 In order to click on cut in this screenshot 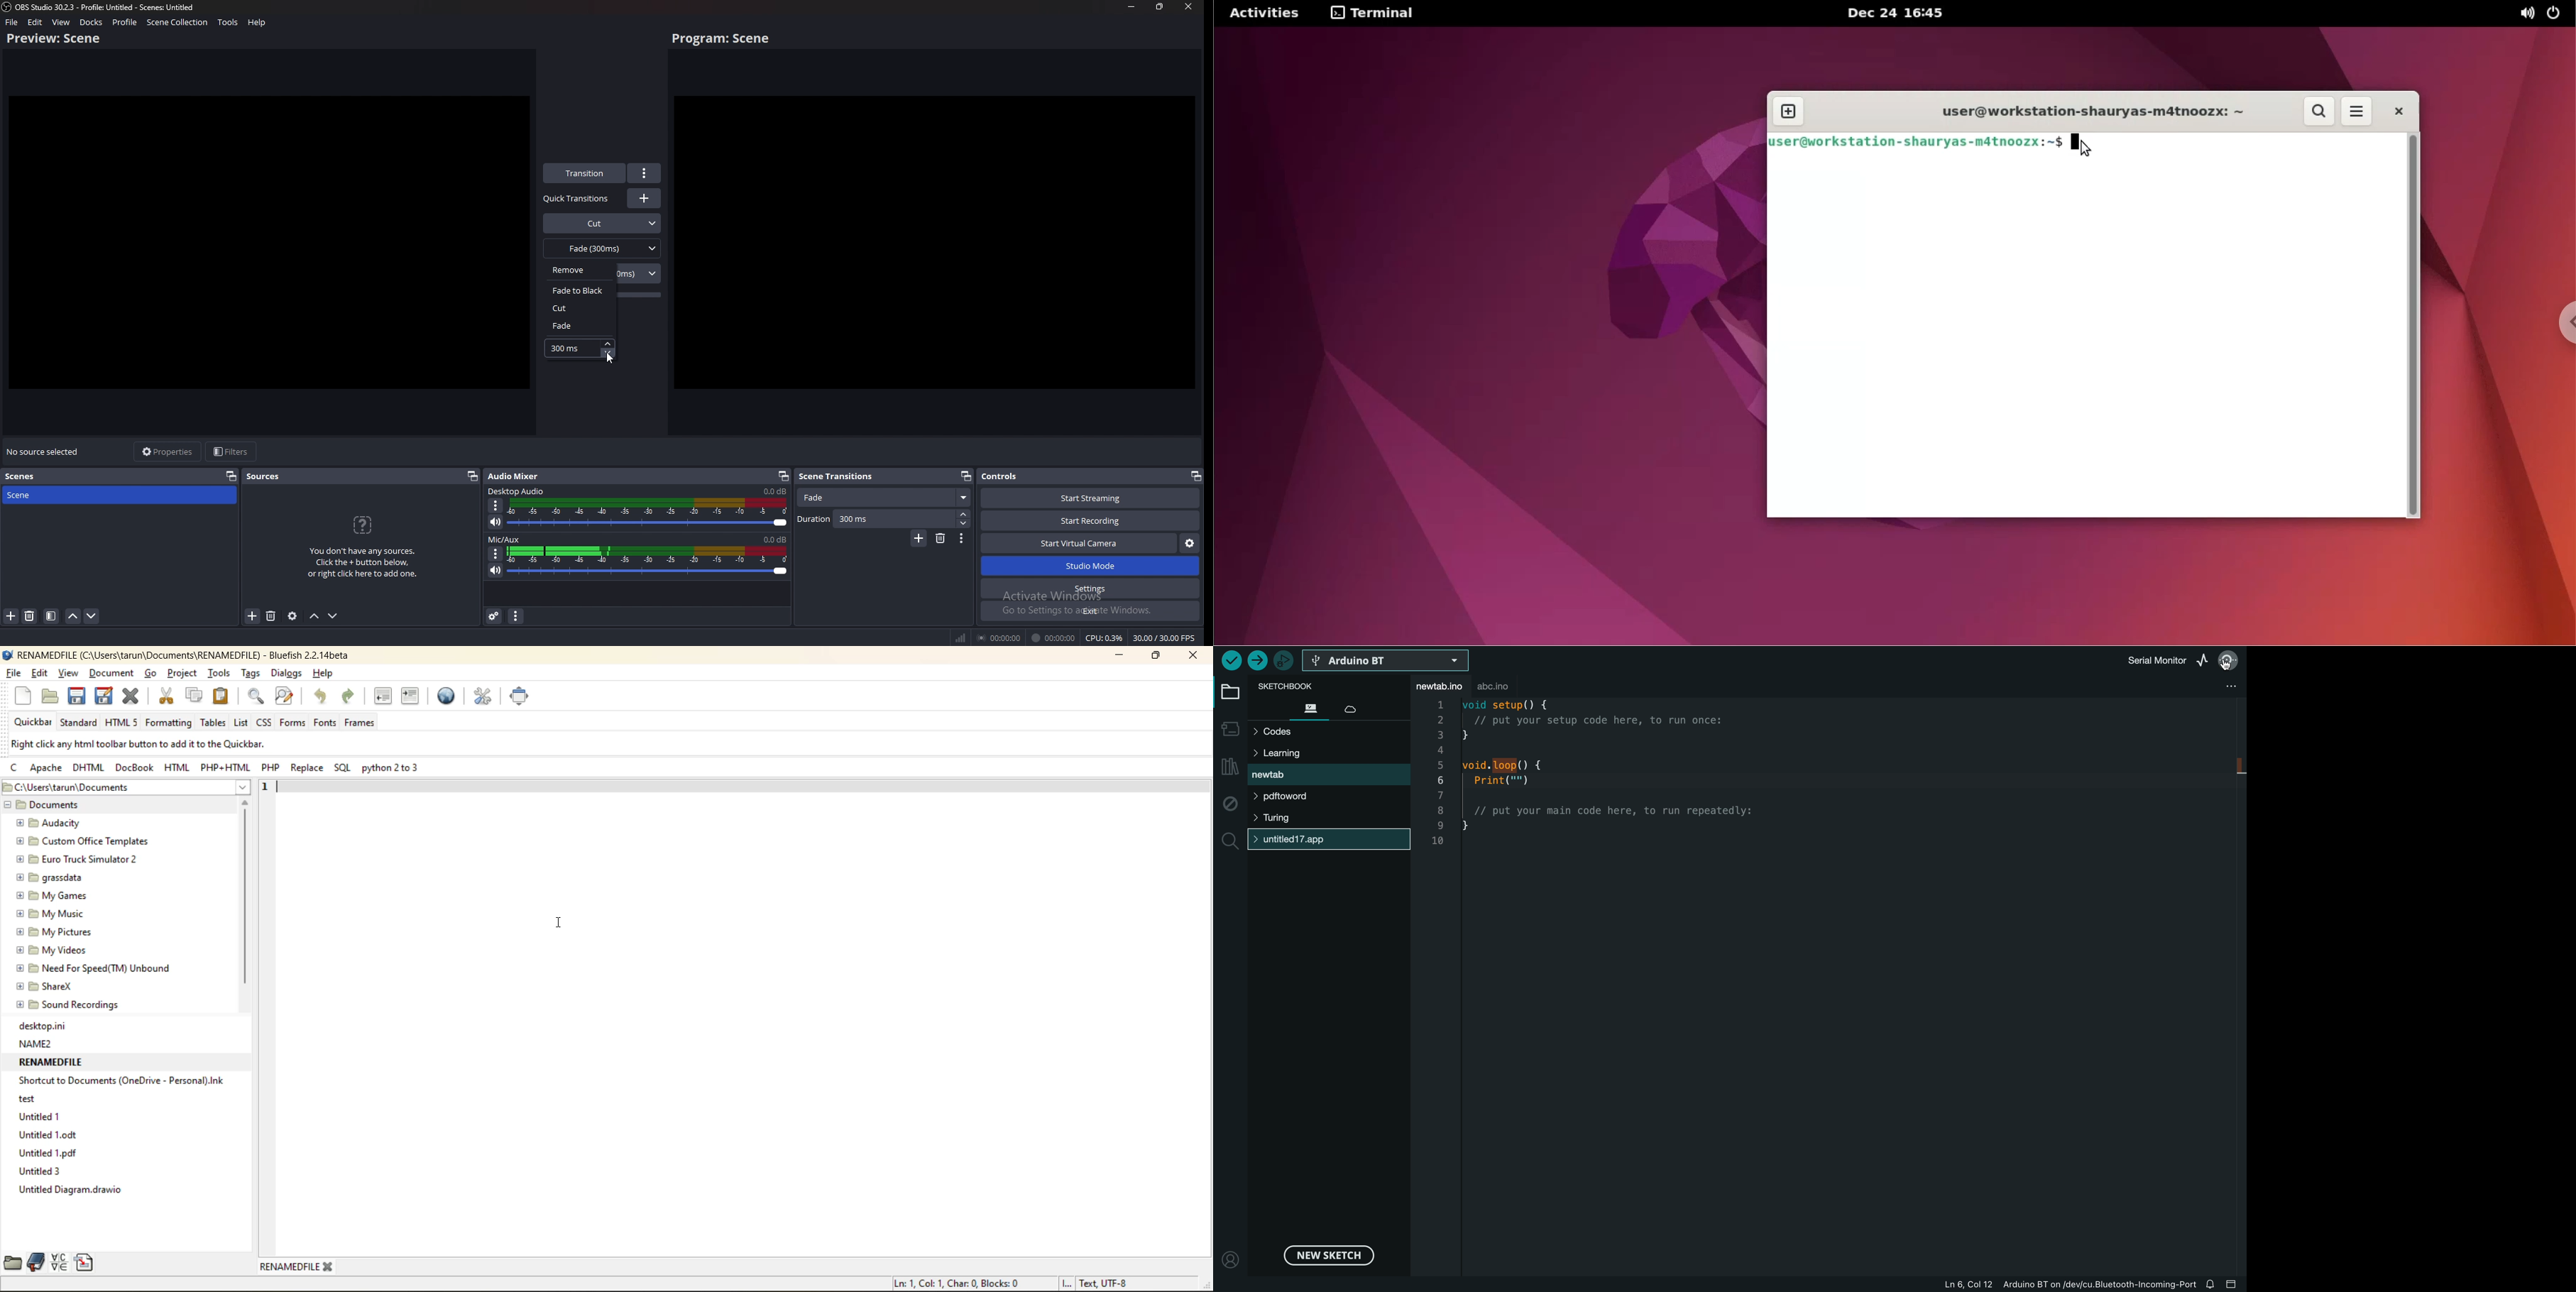, I will do `click(579, 308)`.